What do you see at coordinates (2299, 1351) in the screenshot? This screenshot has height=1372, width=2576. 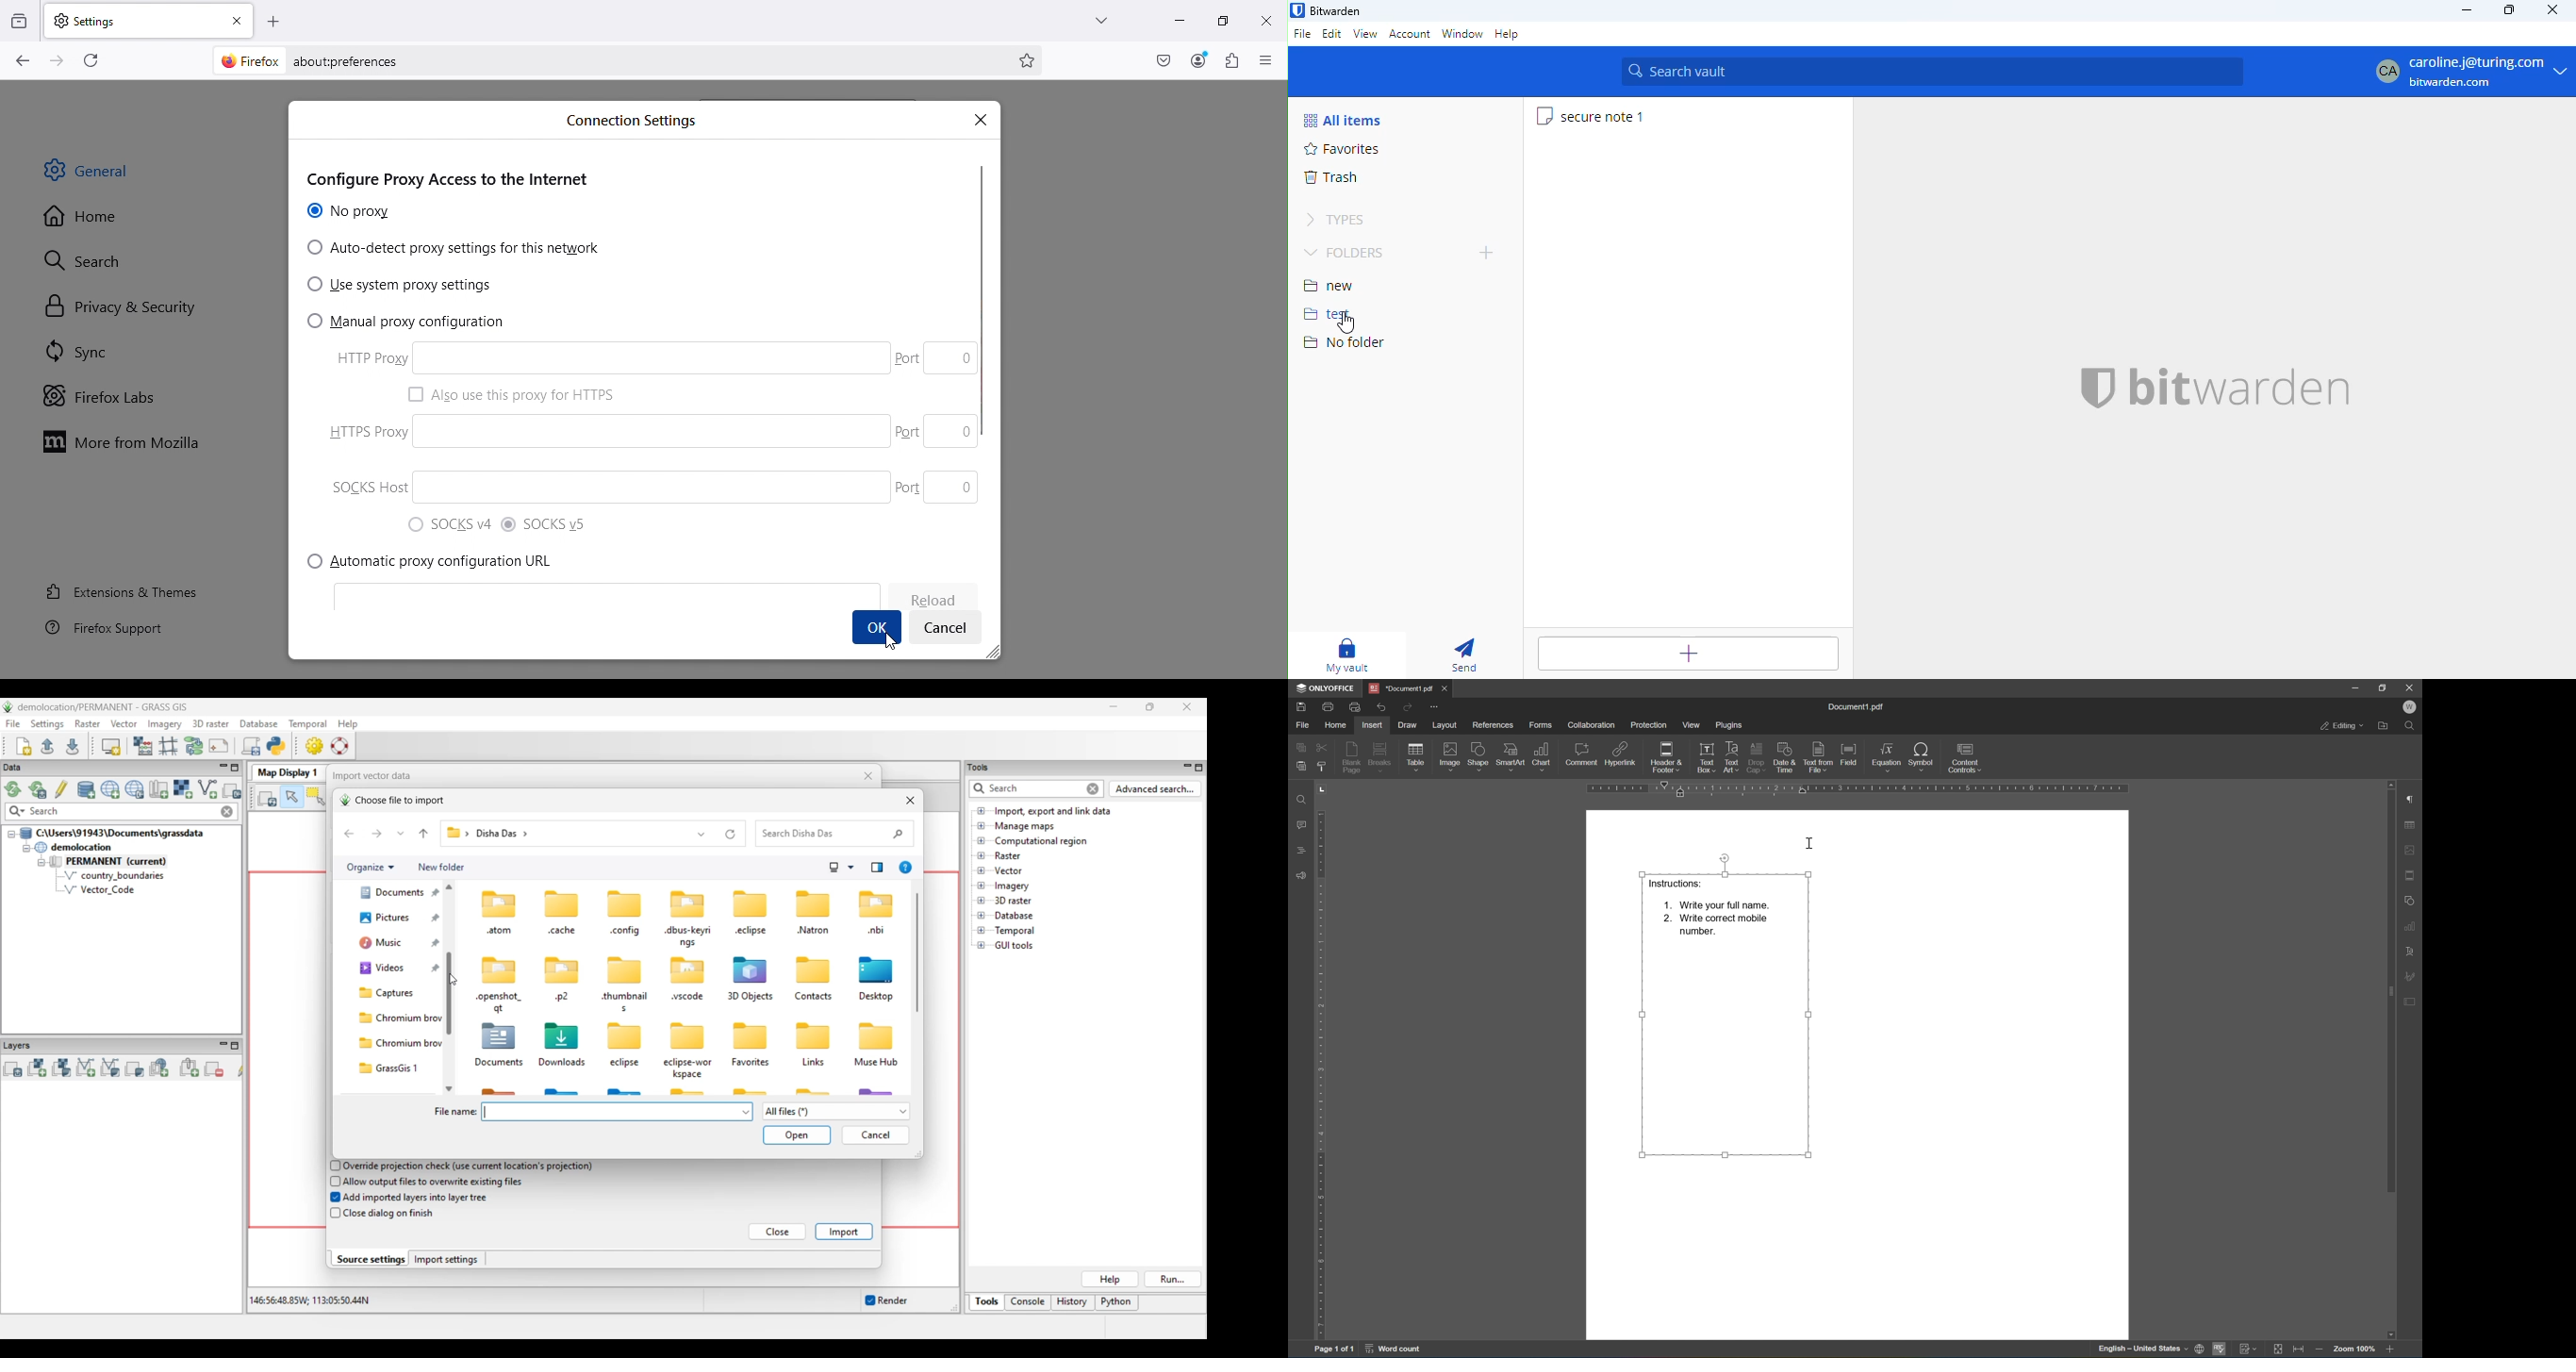 I see `fit to width ` at bounding box center [2299, 1351].